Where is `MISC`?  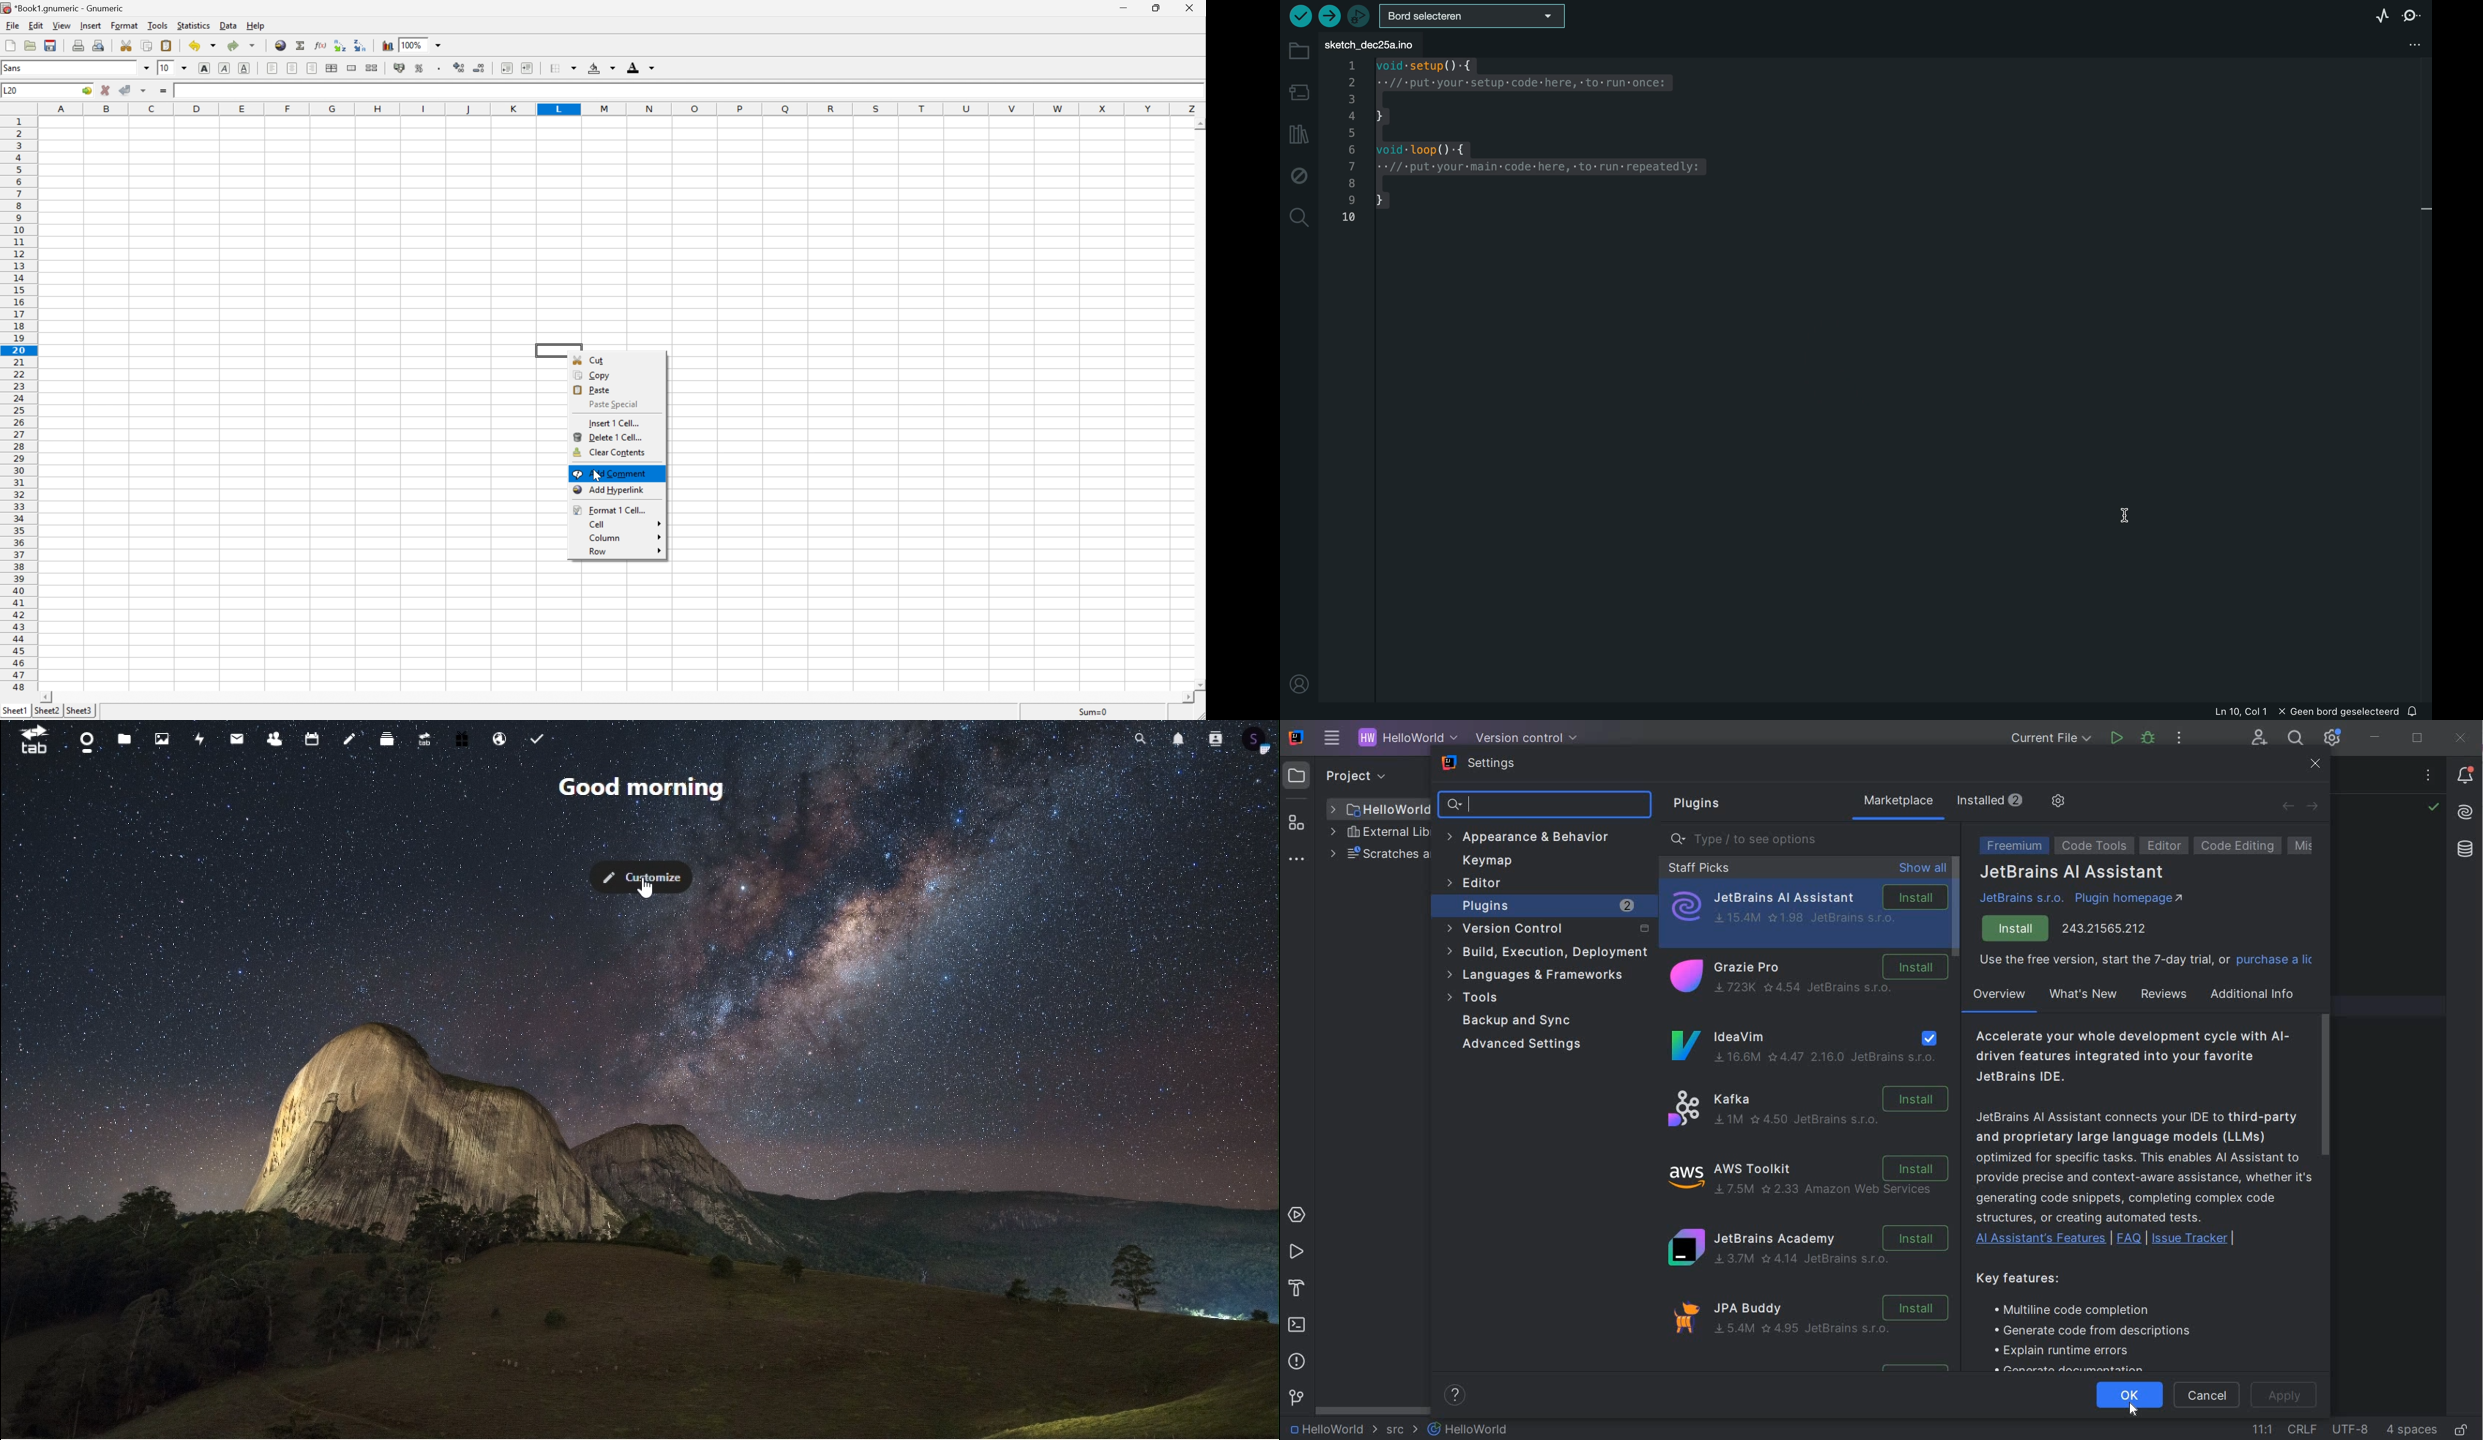
MISC is located at coordinates (2315, 846).